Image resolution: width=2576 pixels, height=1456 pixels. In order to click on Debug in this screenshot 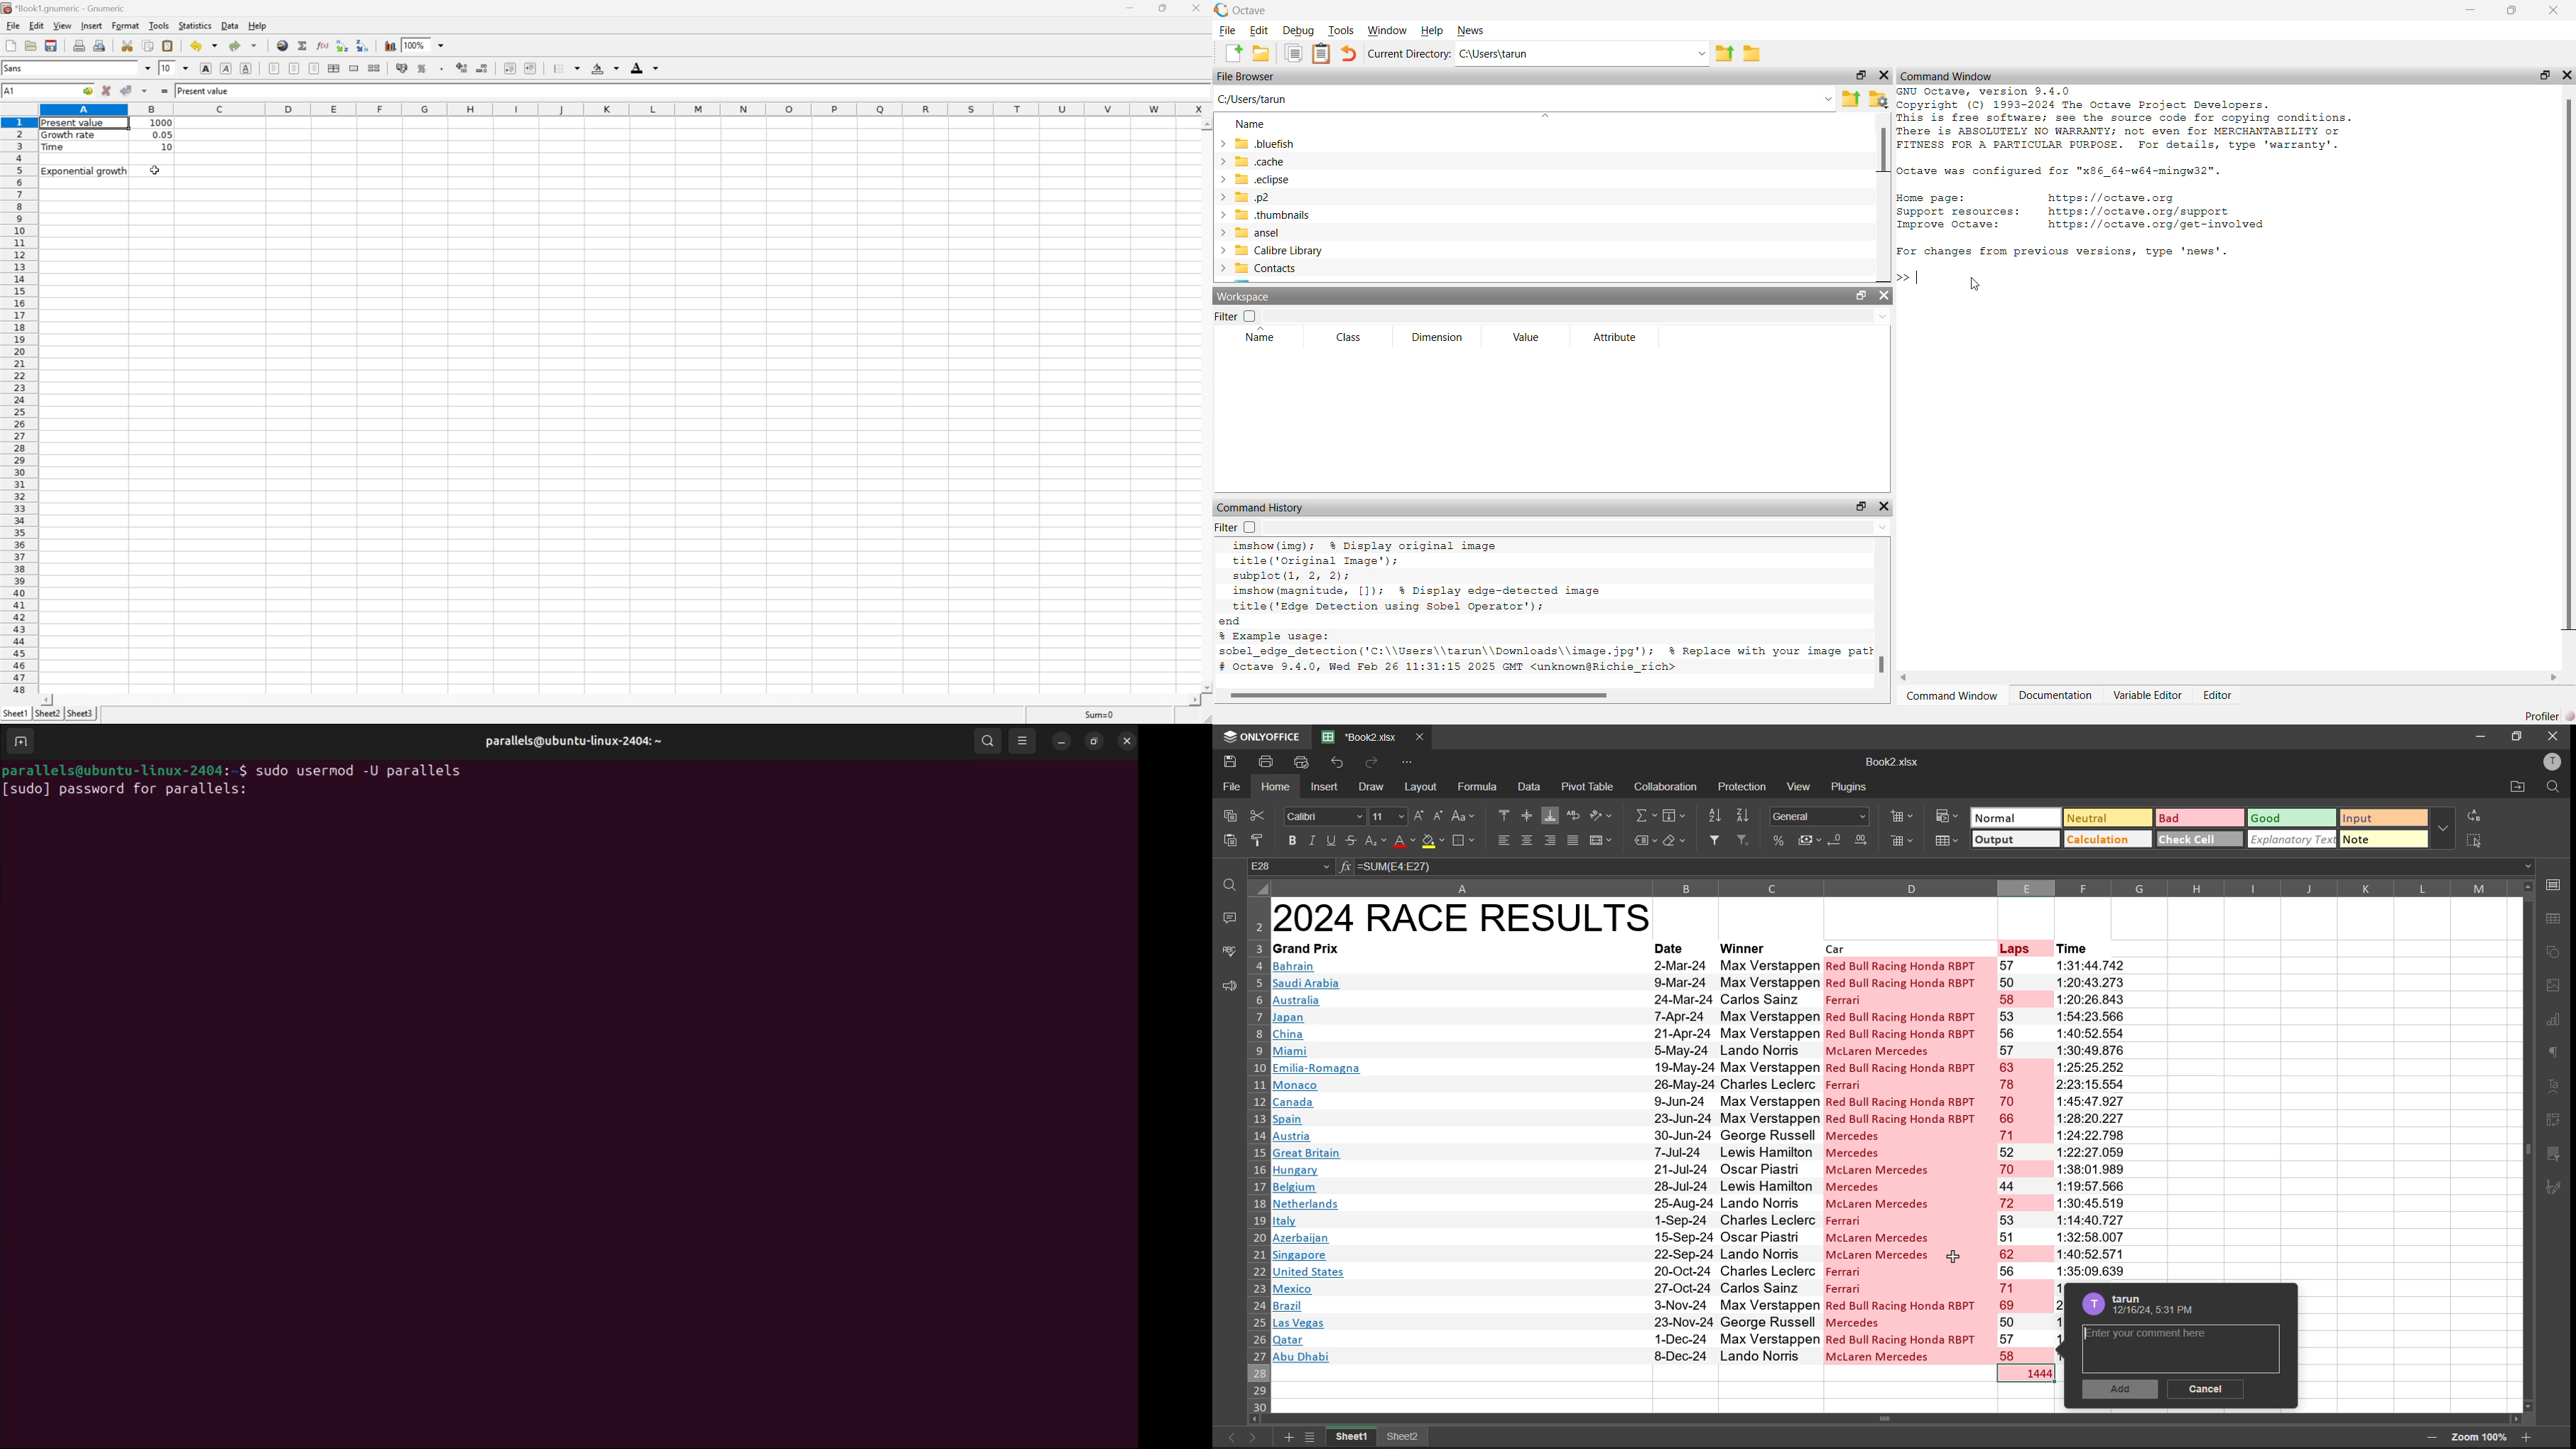, I will do `click(1297, 31)`.